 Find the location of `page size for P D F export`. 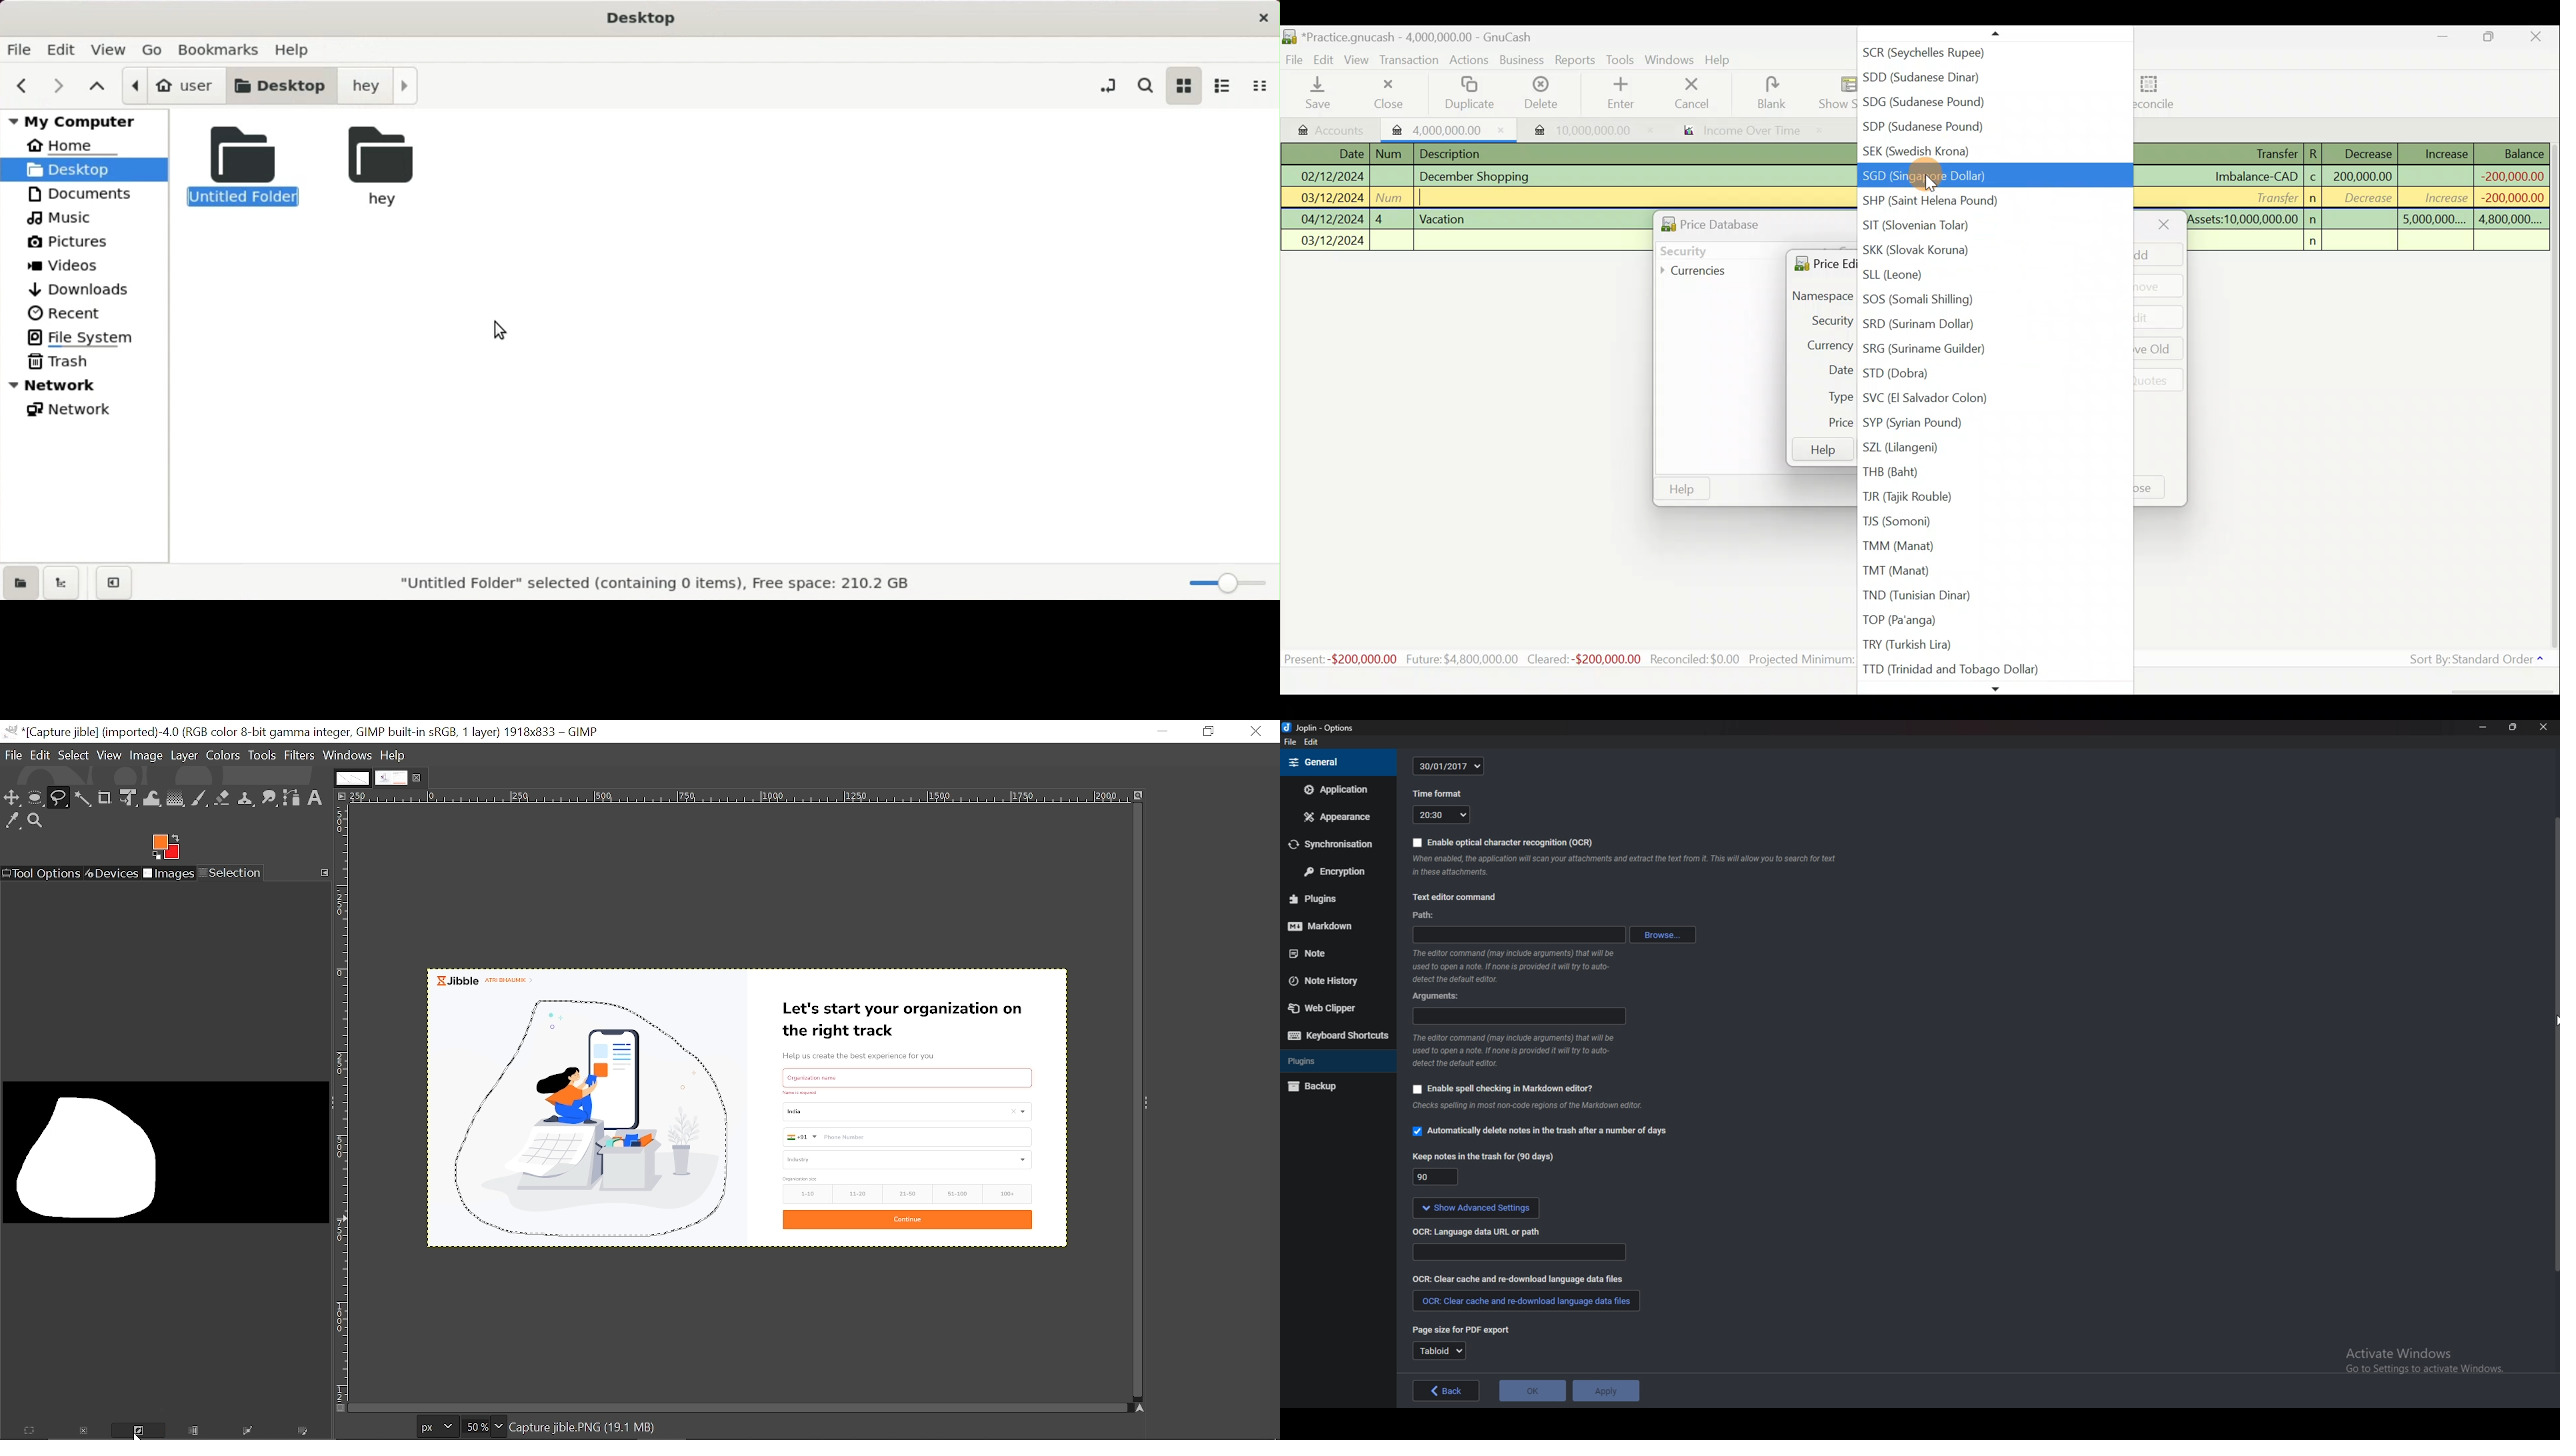

page size for P D F export is located at coordinates (1463, 1331).